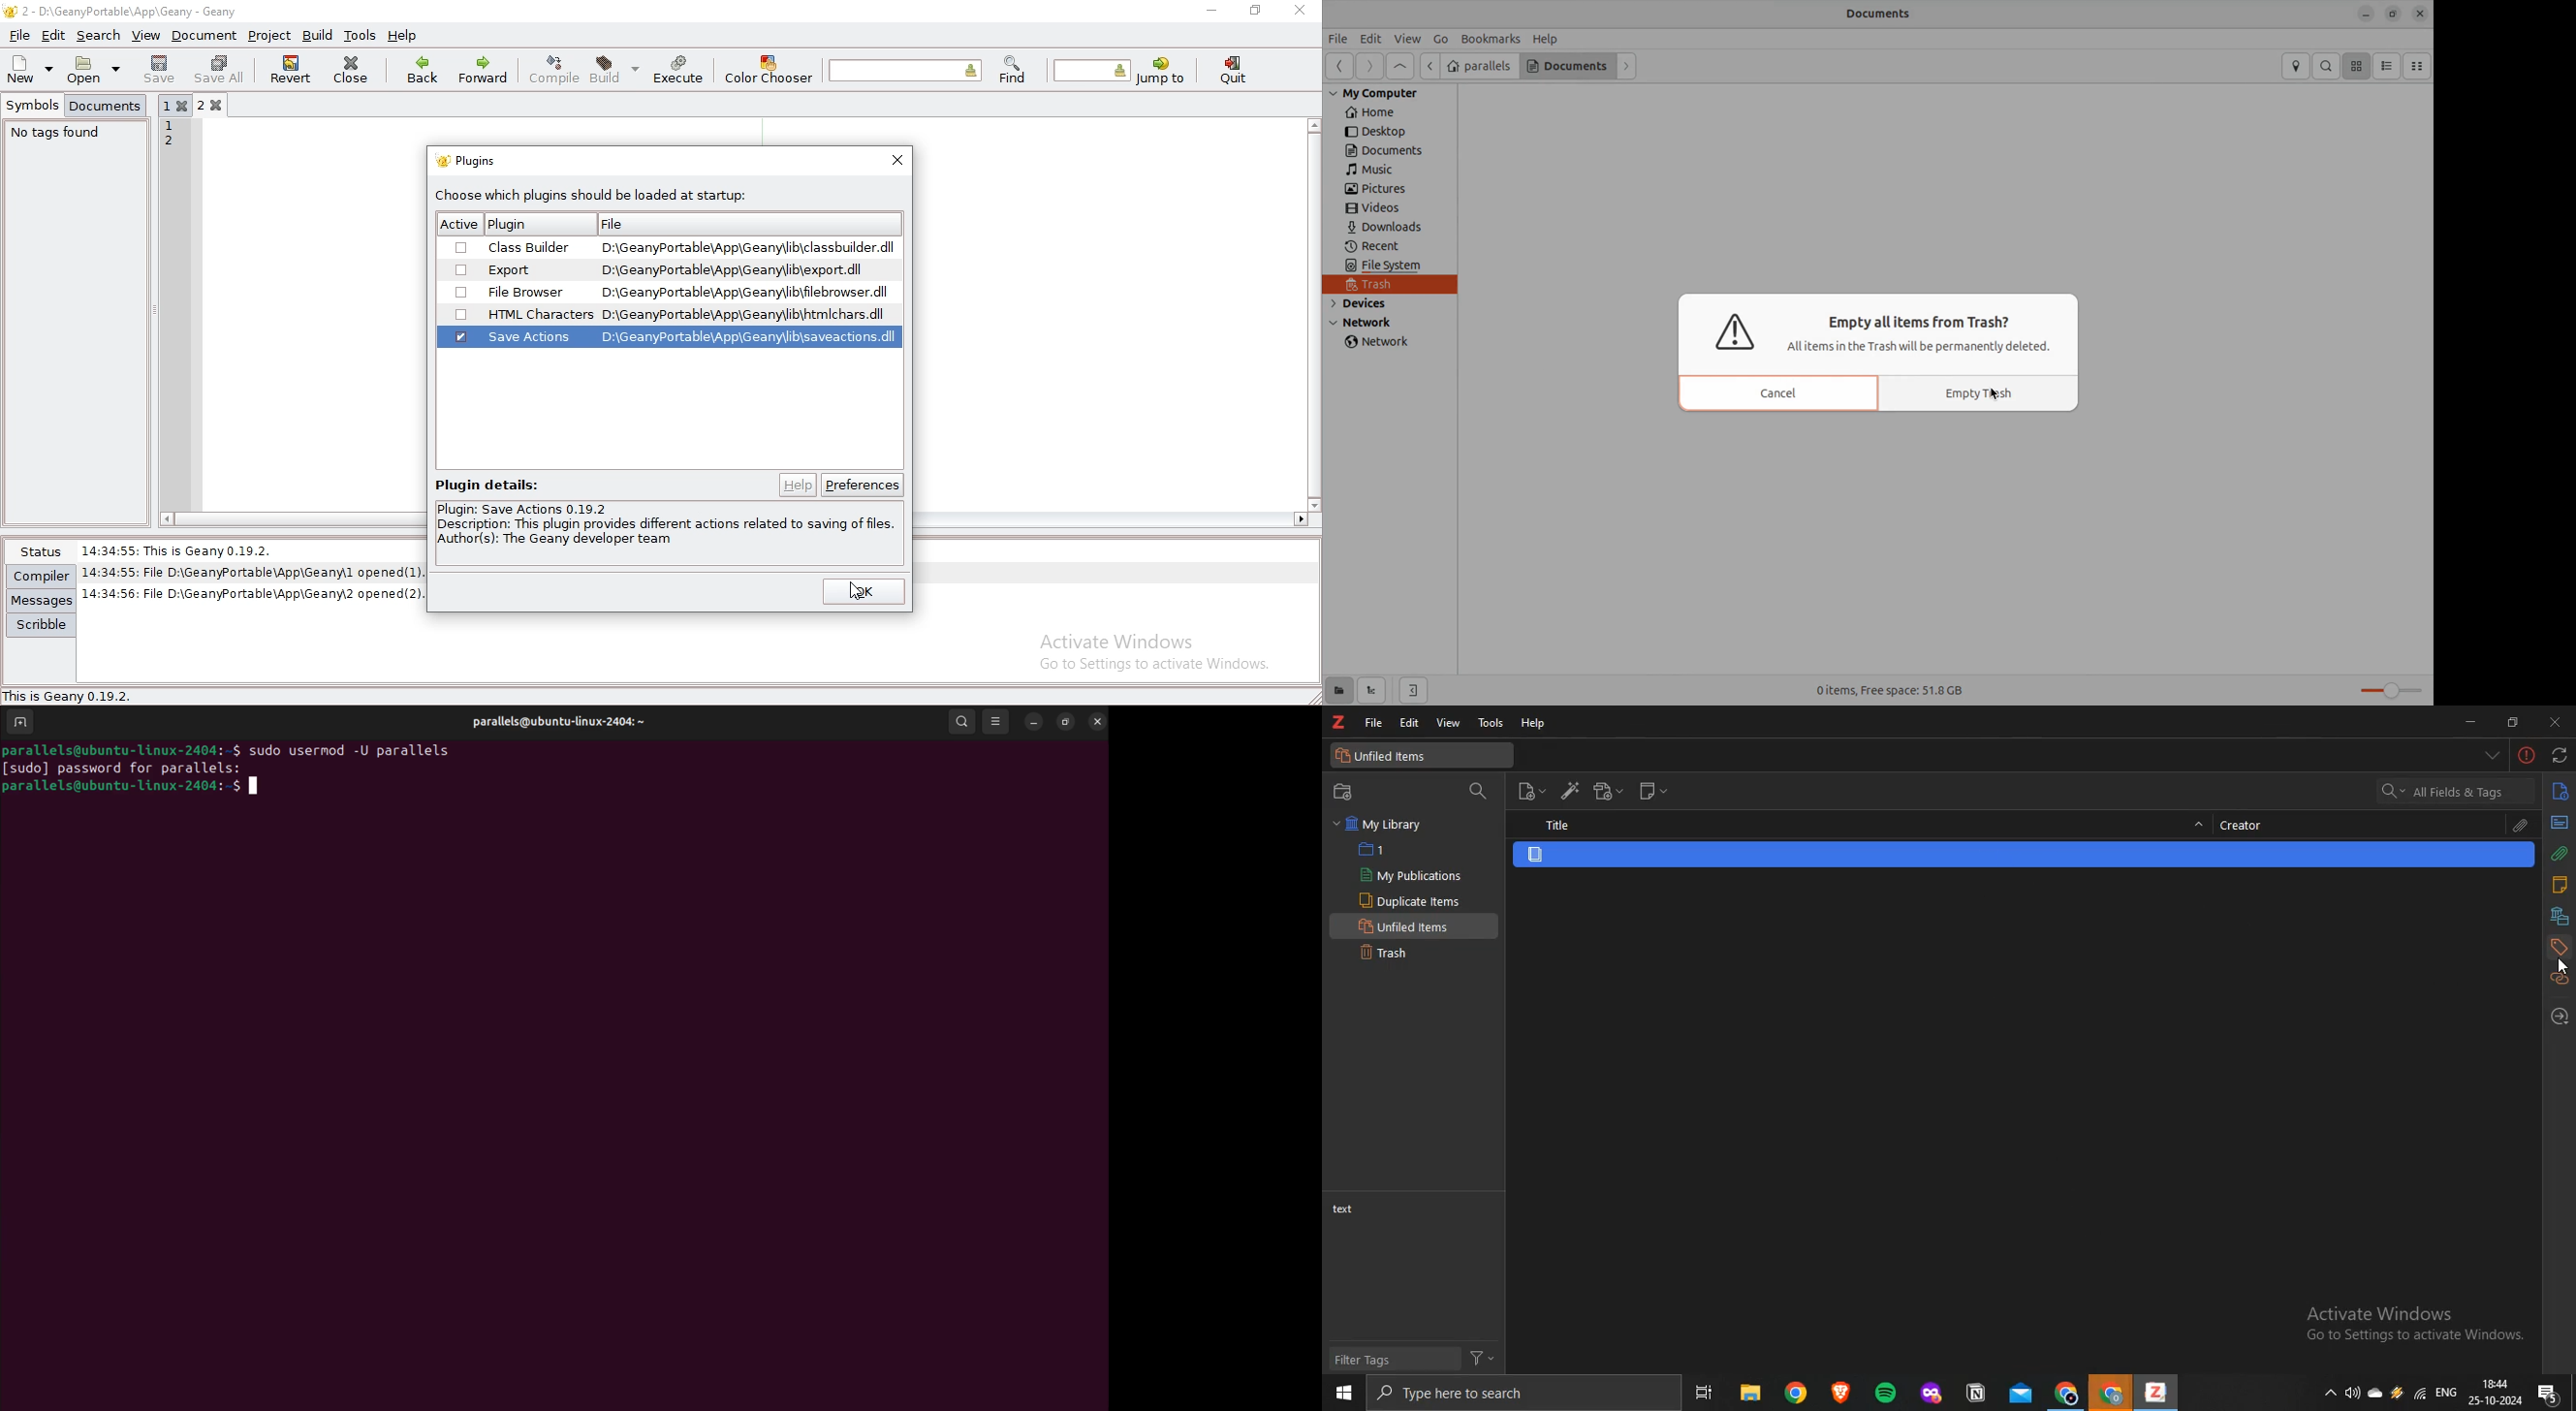 This screenshot has width=2576, height=1428. Describe the element at coordinates (1449, 722) in the screenshot. I see `view` at that location.